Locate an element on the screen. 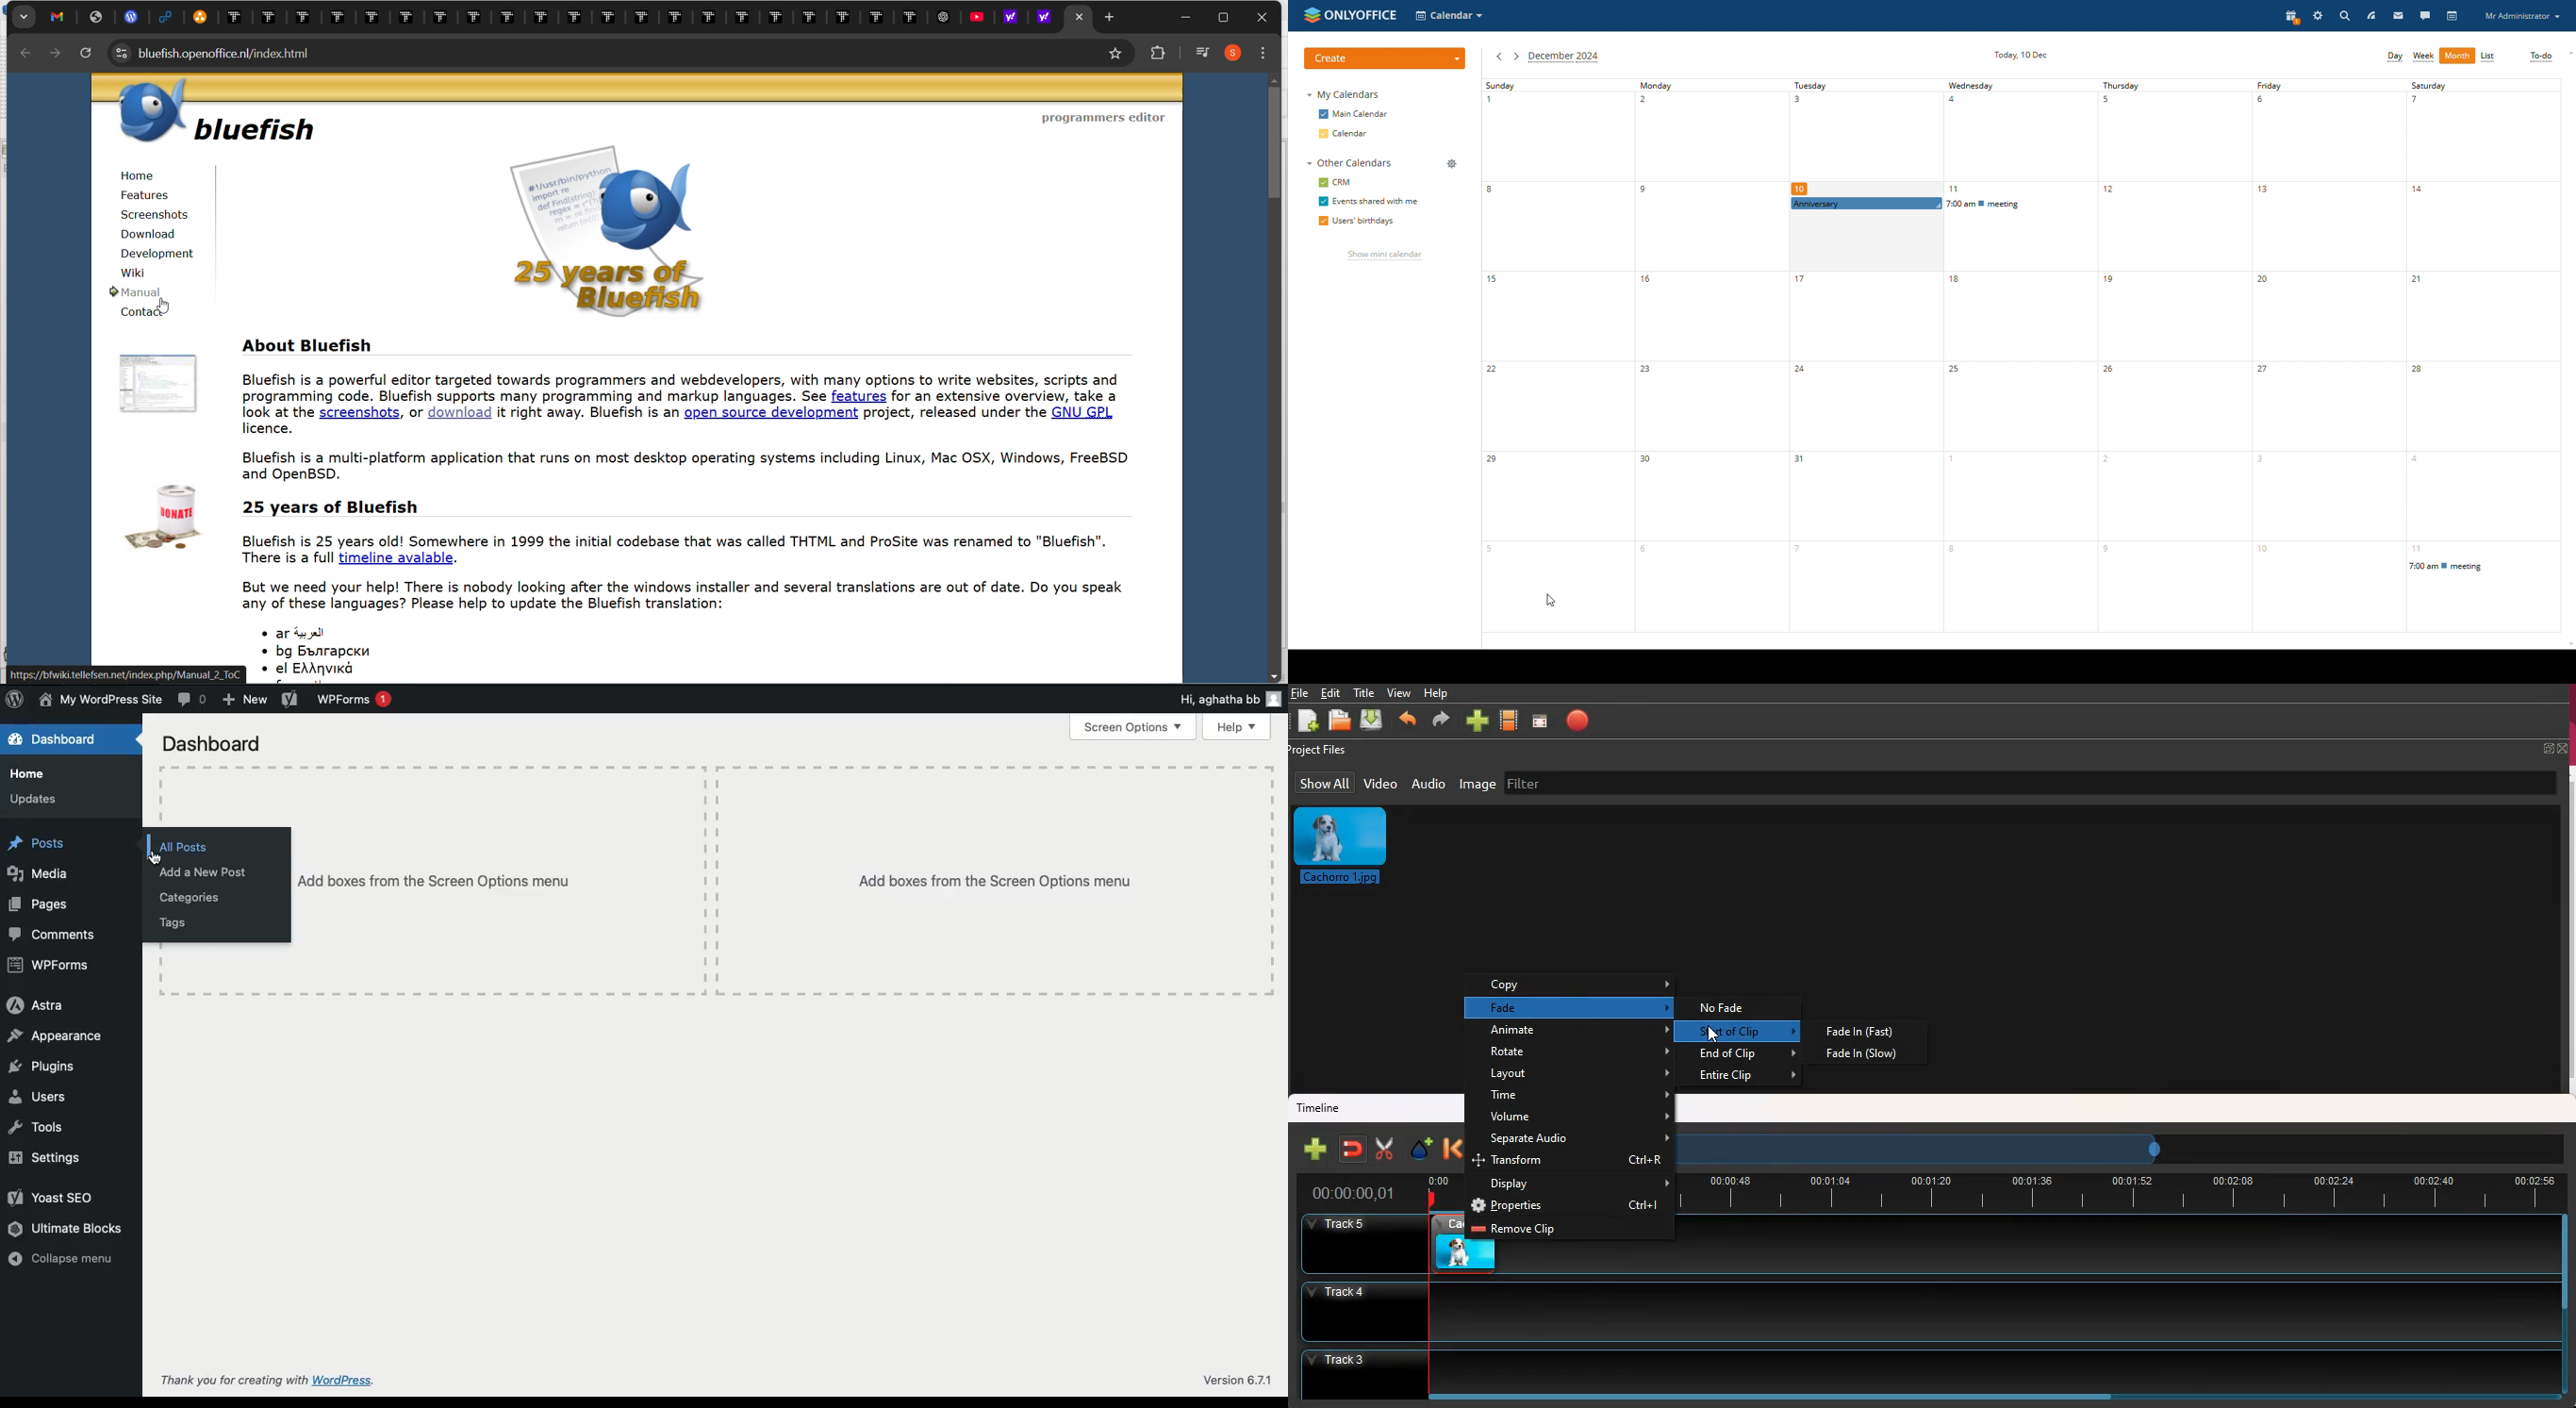 Image resolution: width=2576 pixels, height=1428 pixels. Screen options is located at coordinates (1132, 728).